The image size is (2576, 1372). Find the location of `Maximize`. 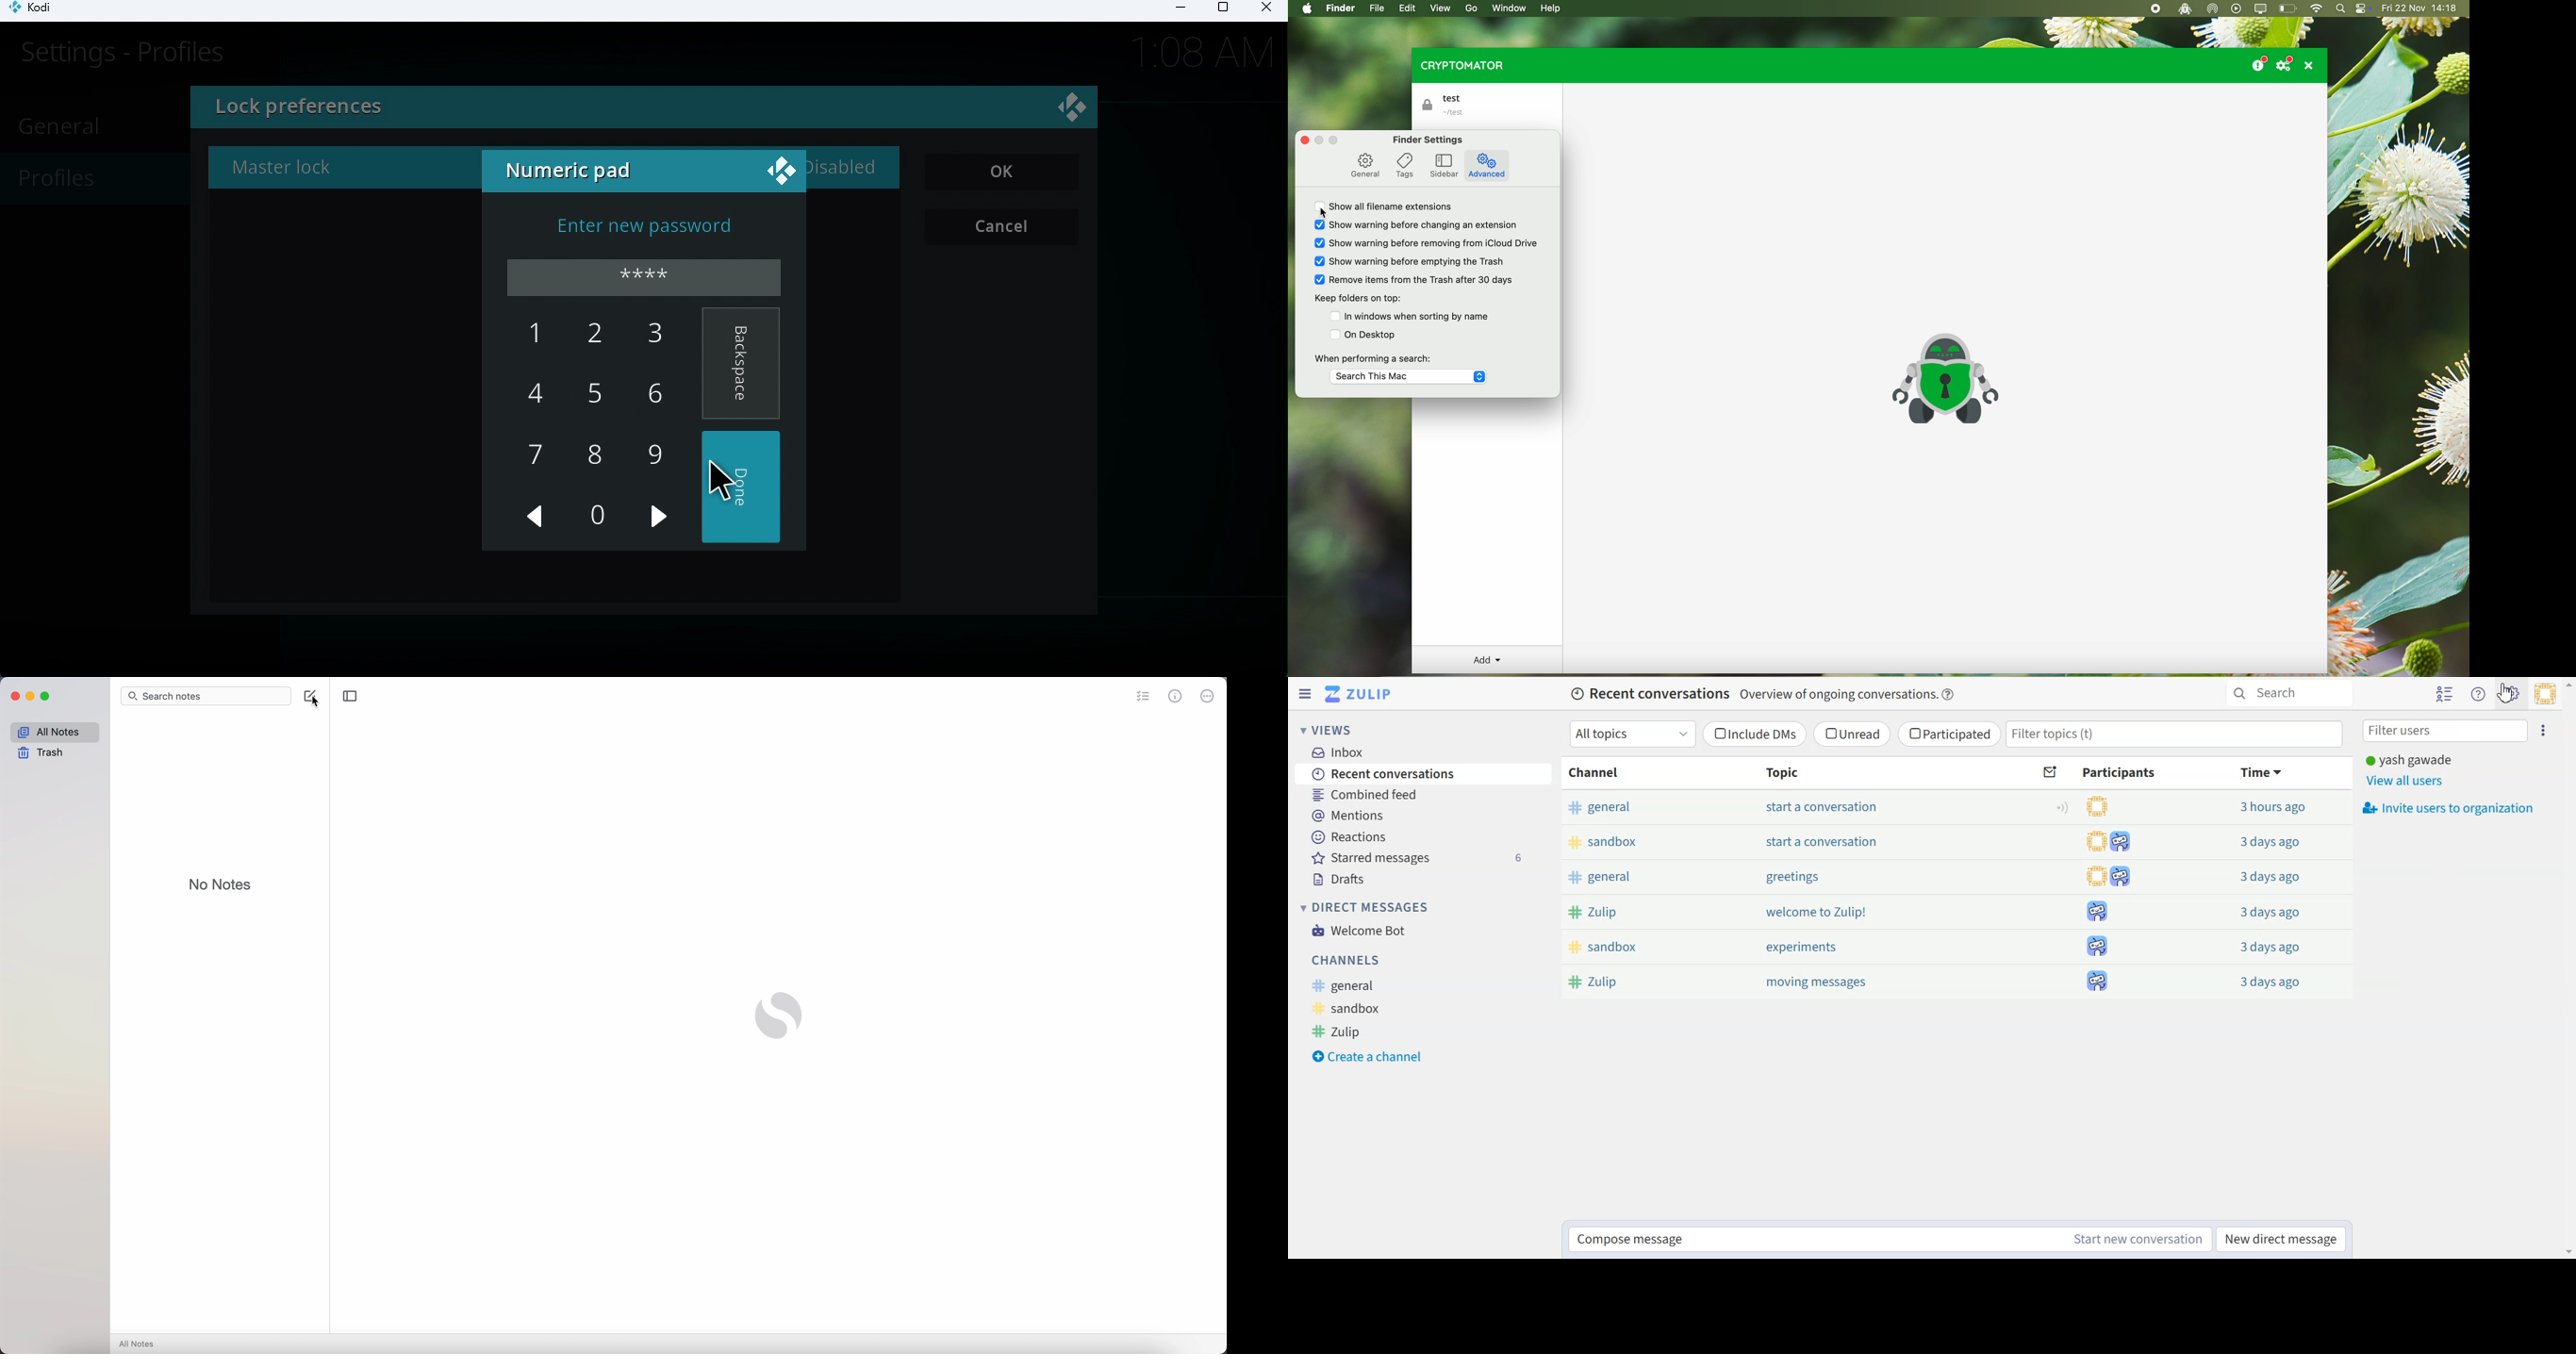

Maximize is located at coordinates (1222, 11).